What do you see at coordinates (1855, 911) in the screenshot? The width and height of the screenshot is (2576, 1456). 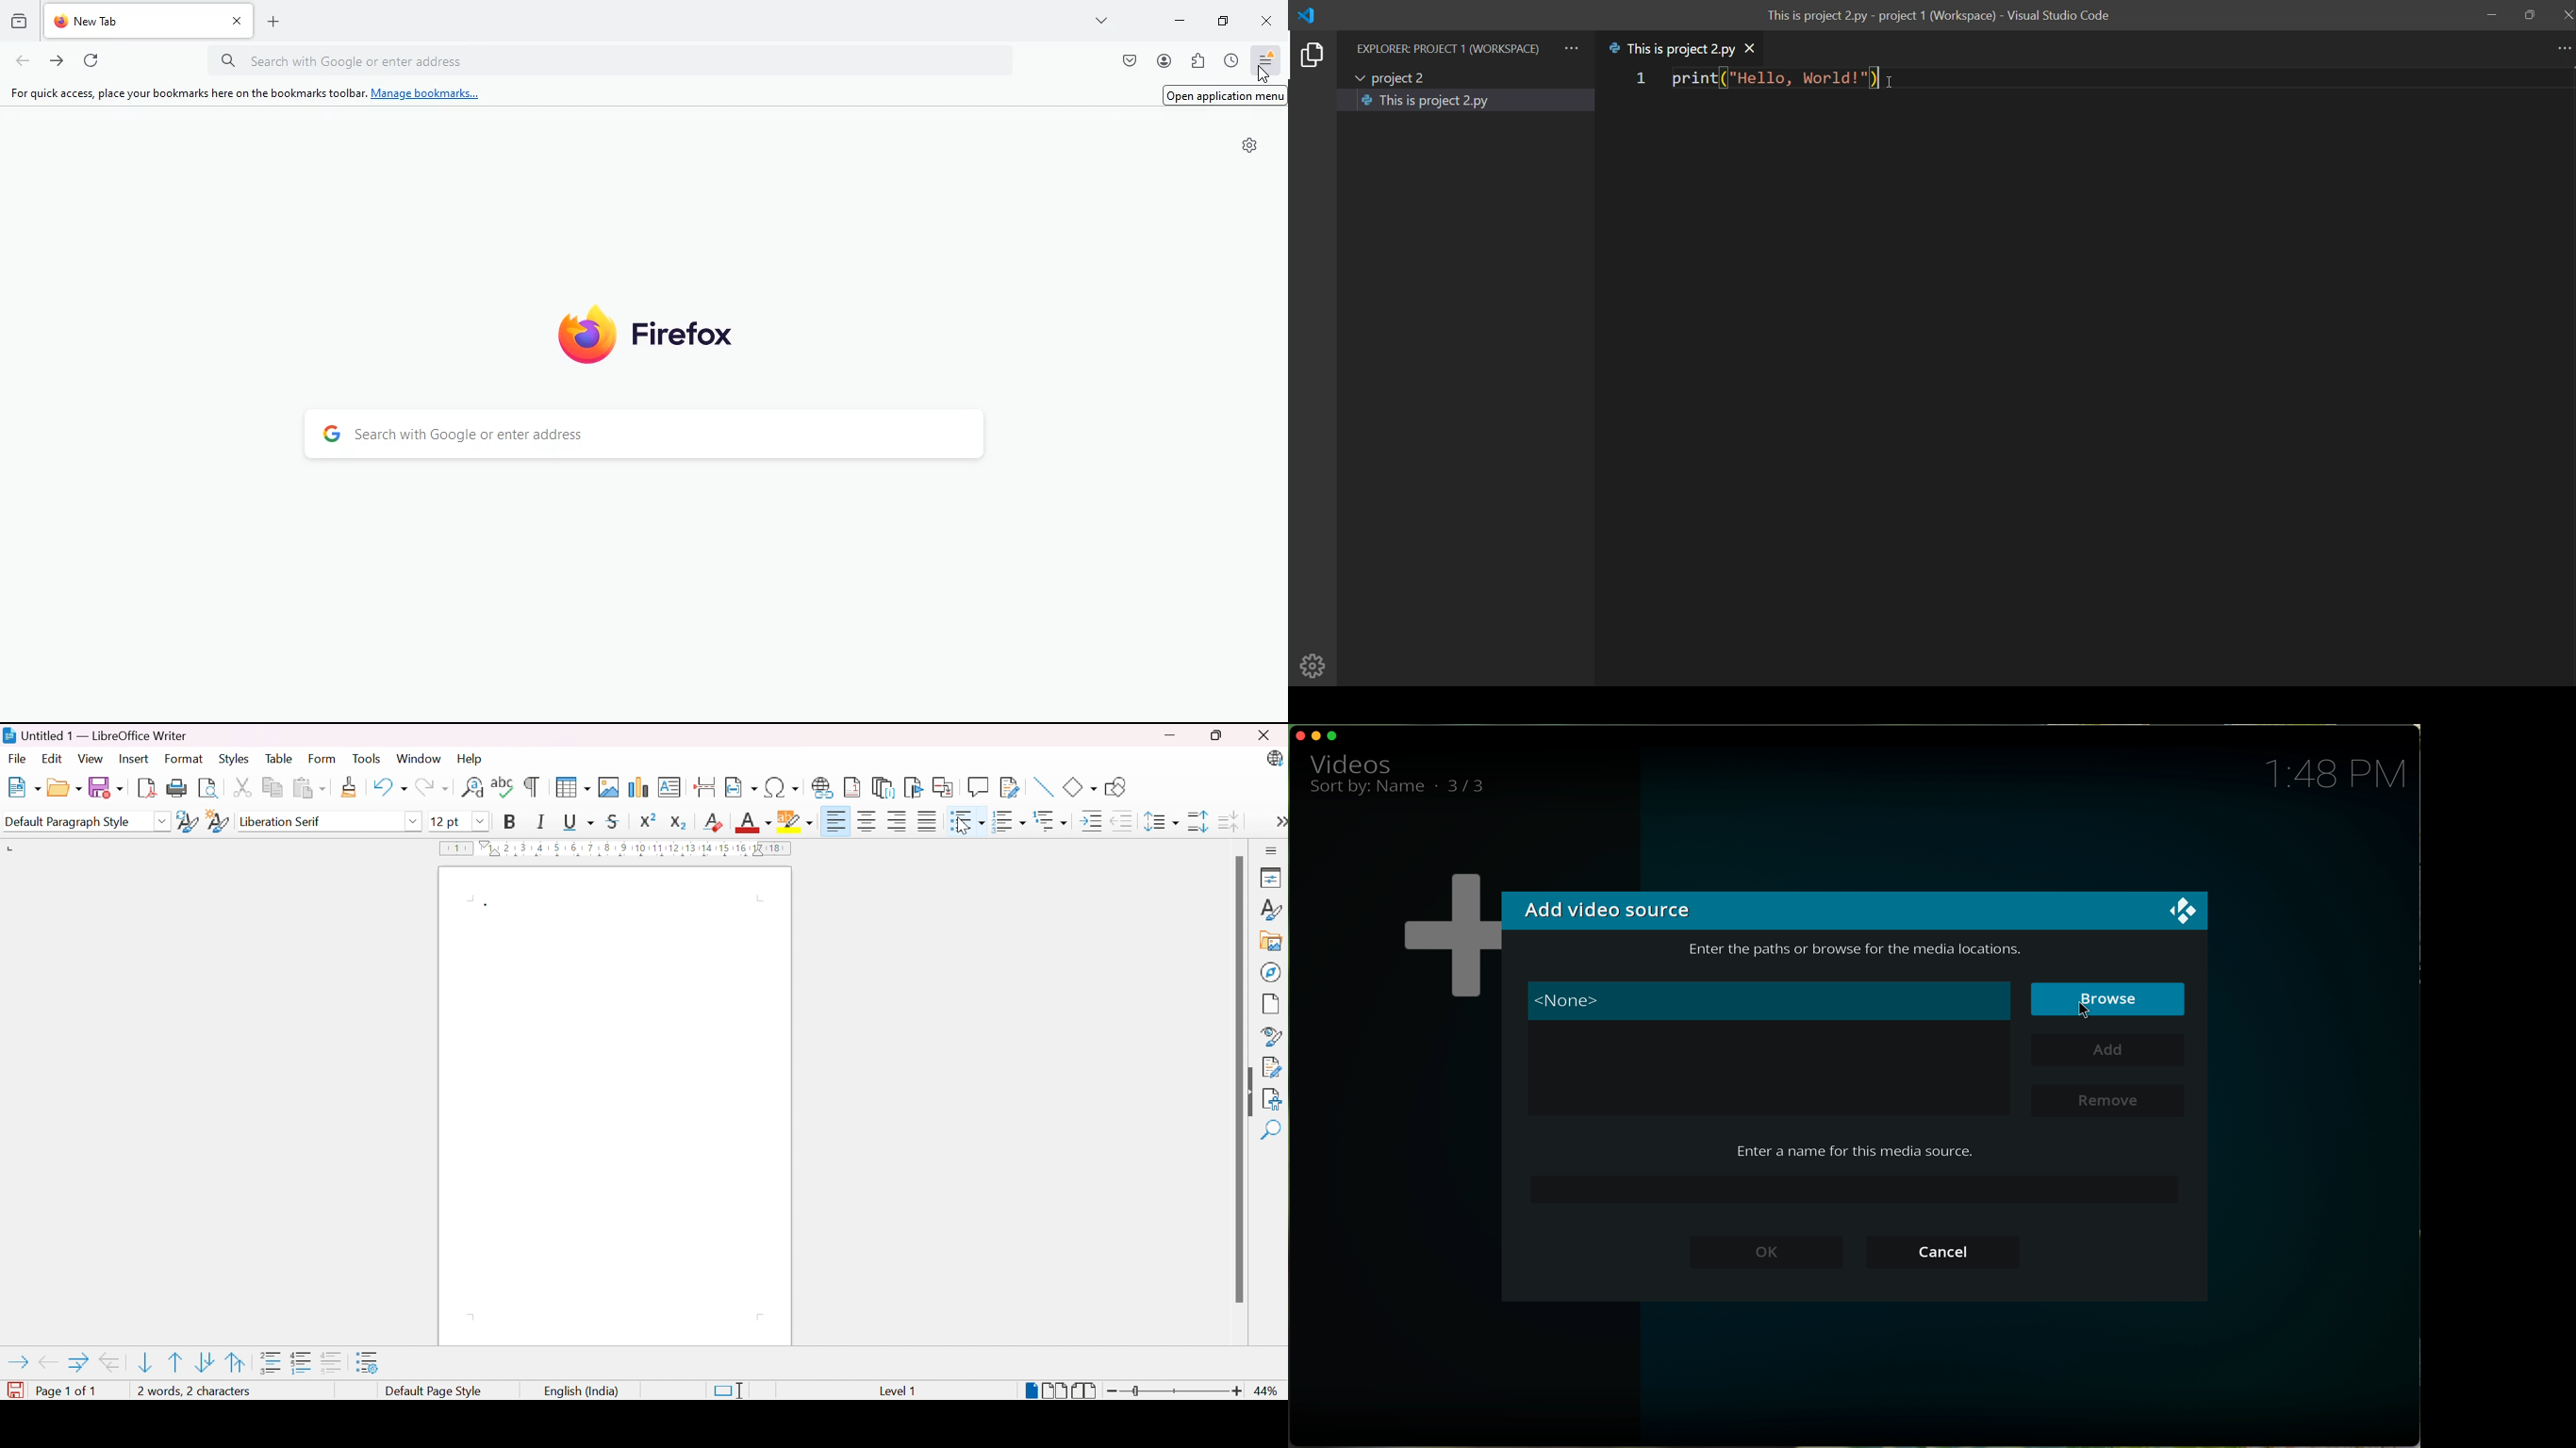 I see `add video source window` at bounding box center [1855, 911].